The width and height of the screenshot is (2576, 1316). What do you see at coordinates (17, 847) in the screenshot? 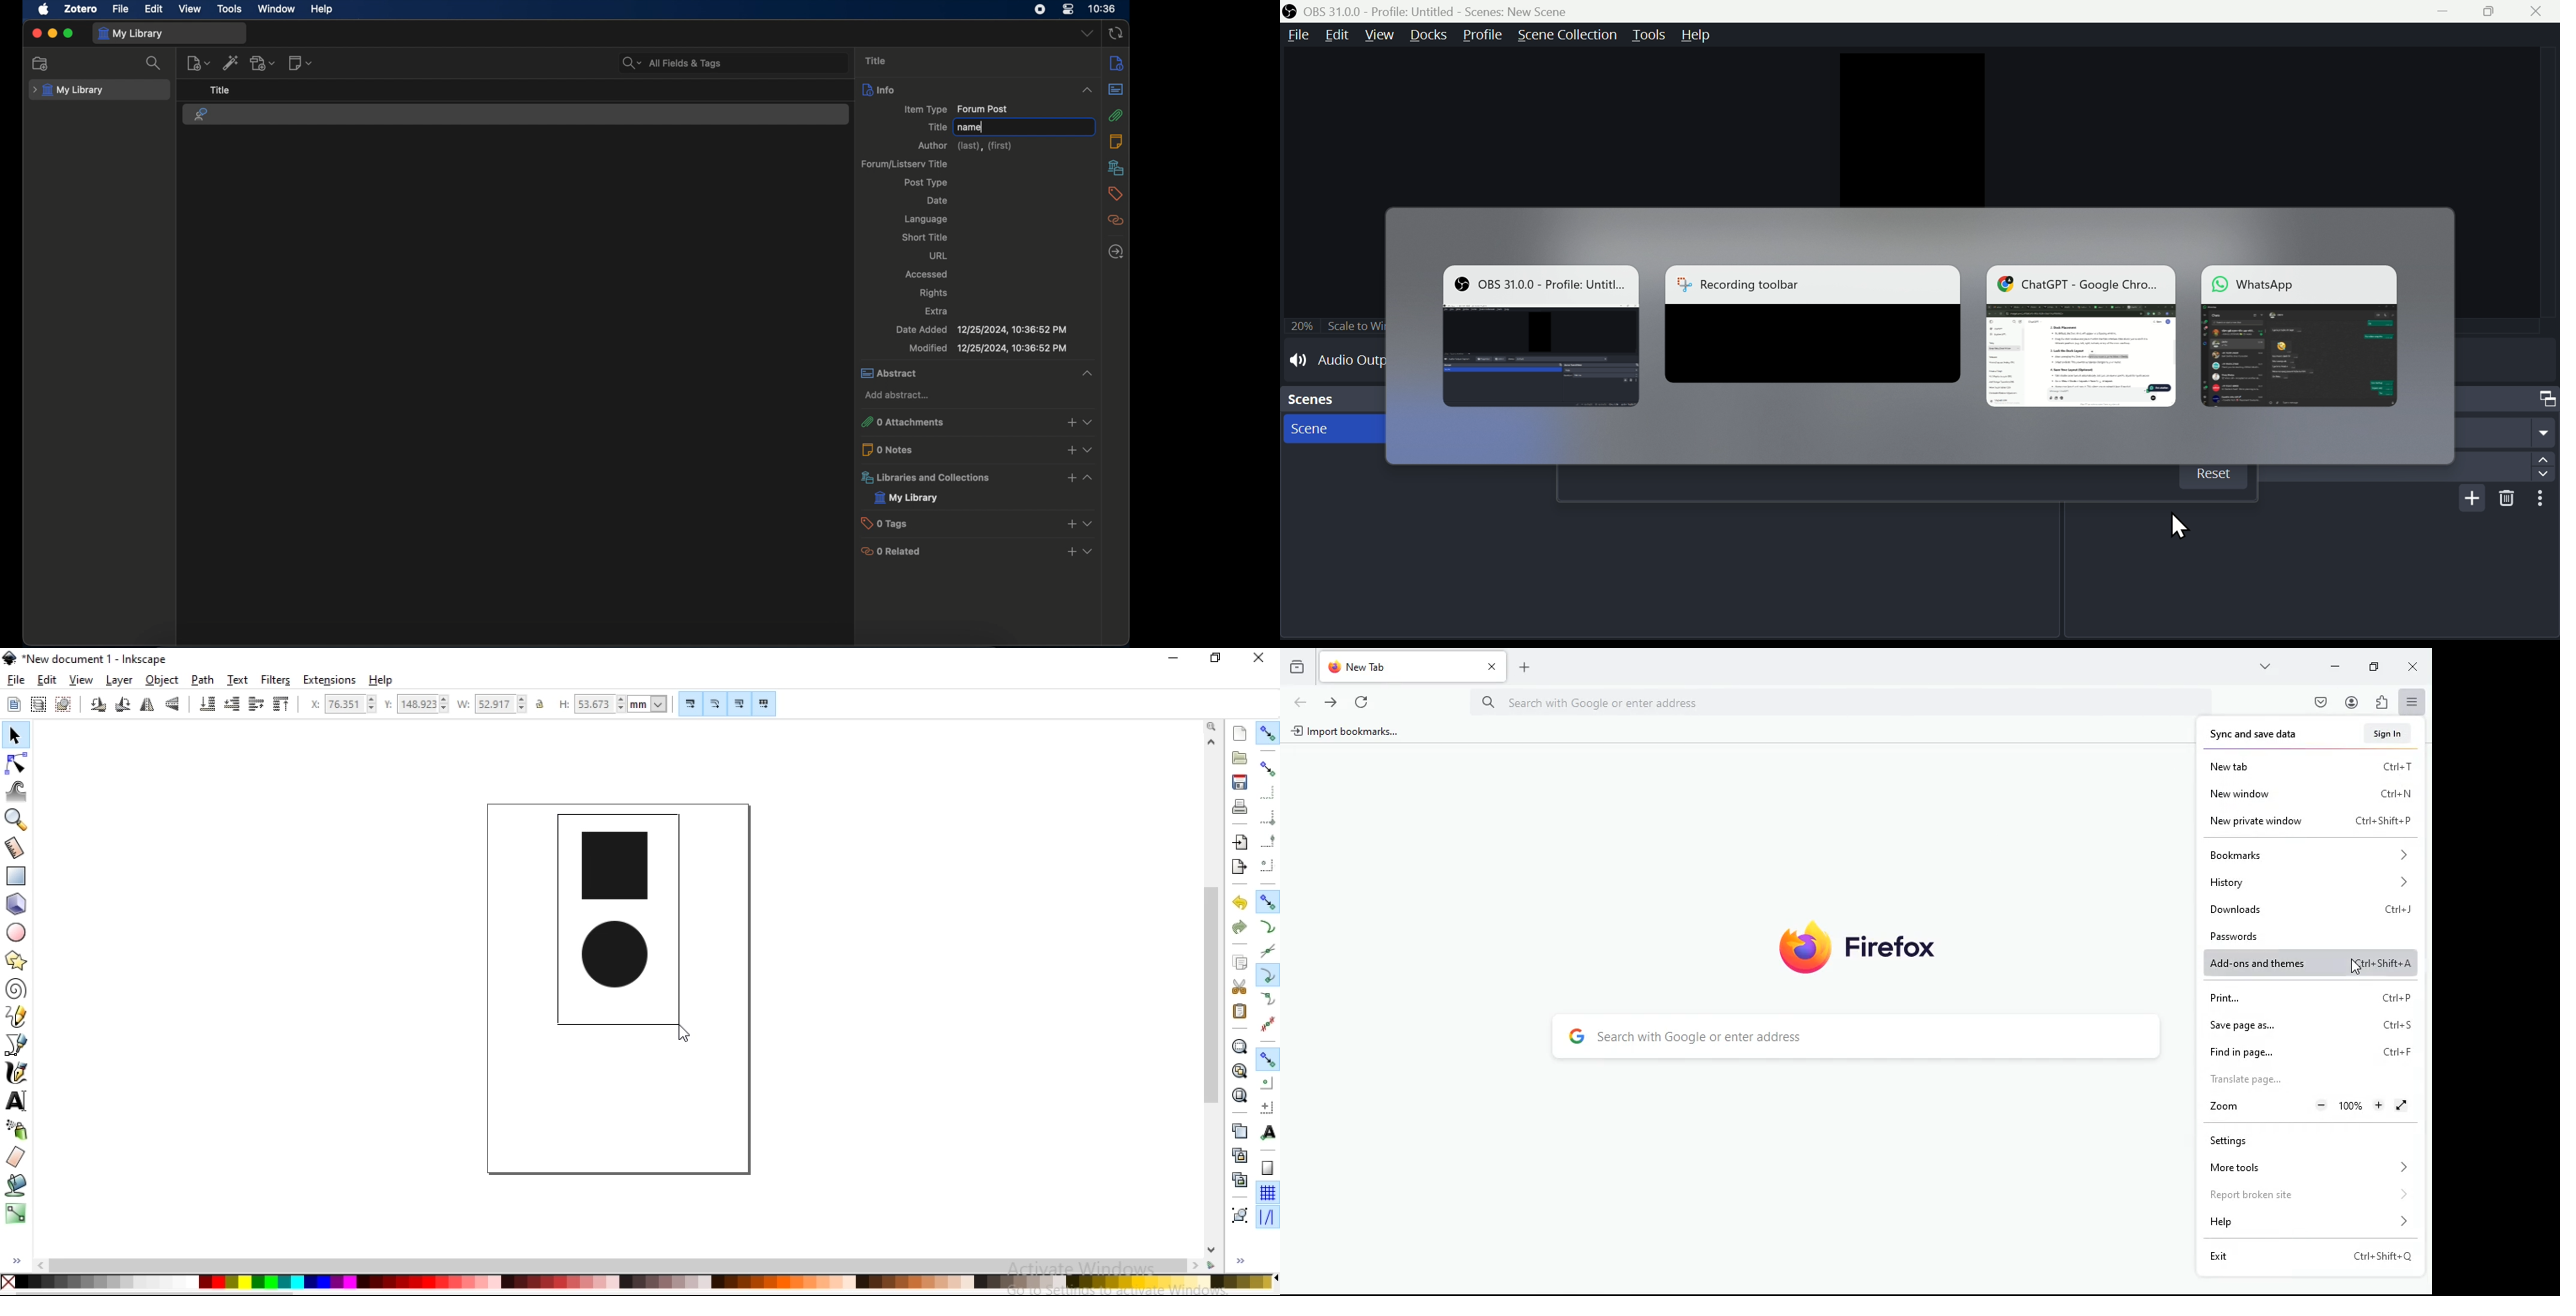
I see `measurement tool ` at bounding box center [17, 847].